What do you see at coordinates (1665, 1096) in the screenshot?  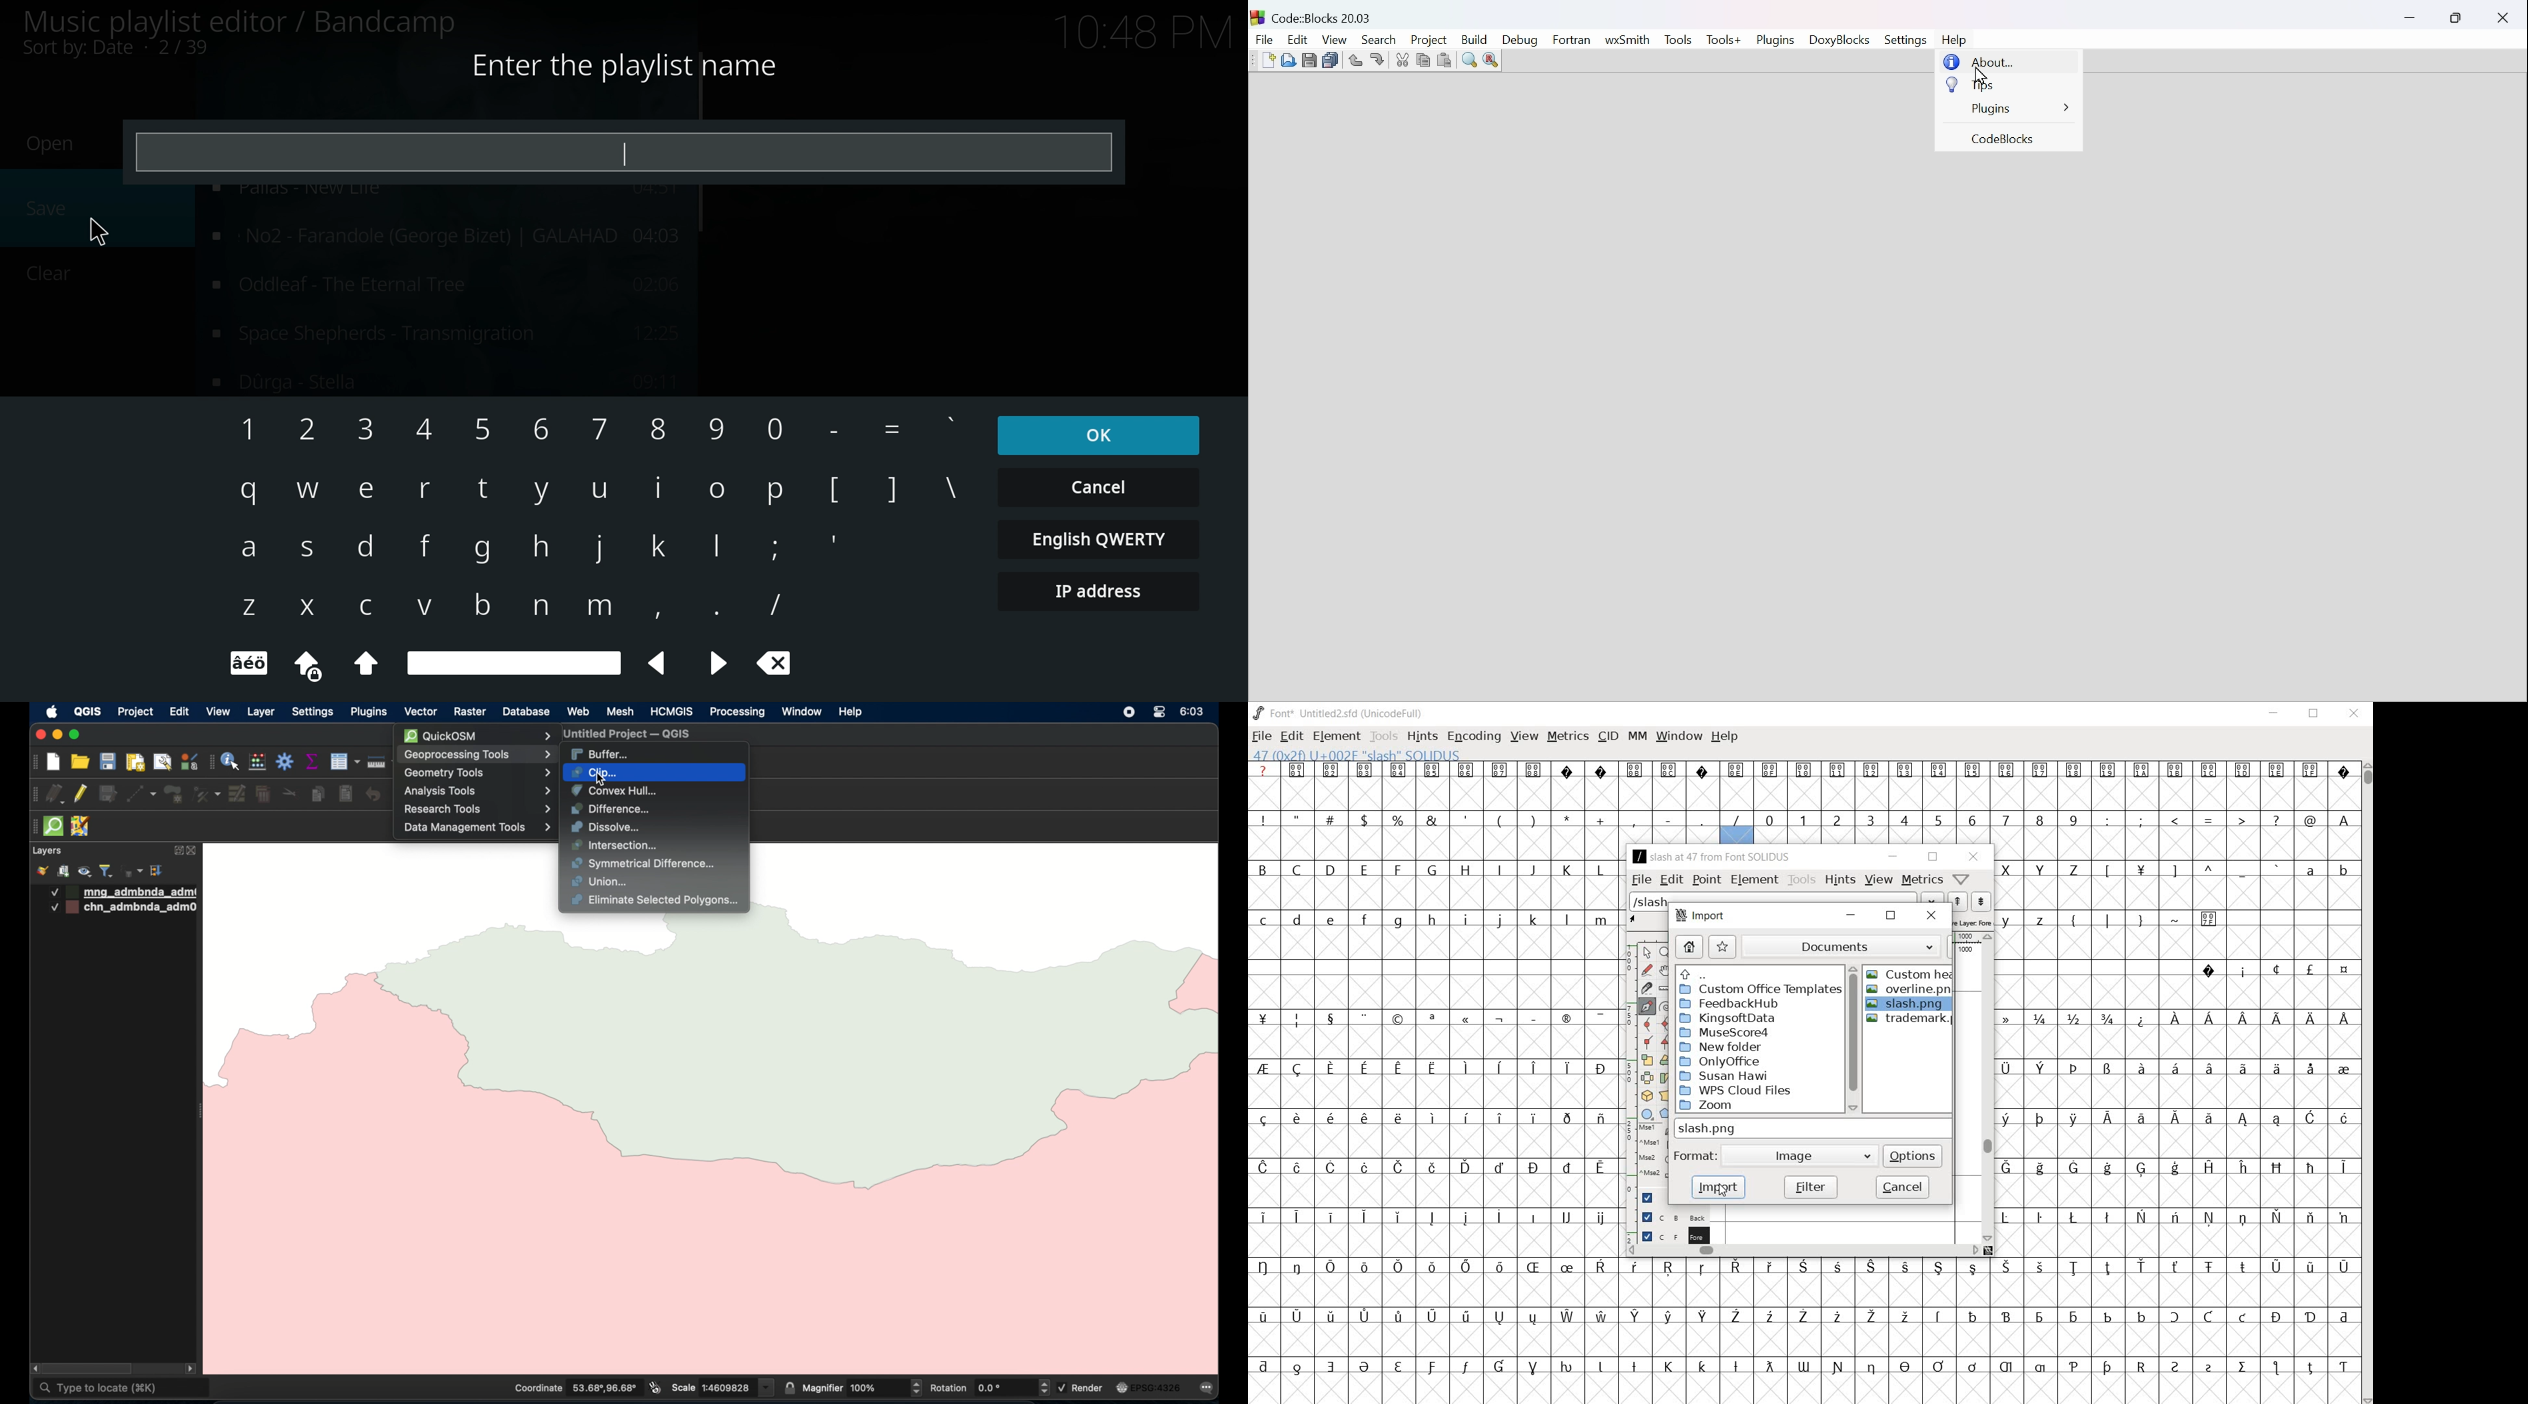 I see `perform a perspective transformation on the selection` at bounding box center [1665, 1096].